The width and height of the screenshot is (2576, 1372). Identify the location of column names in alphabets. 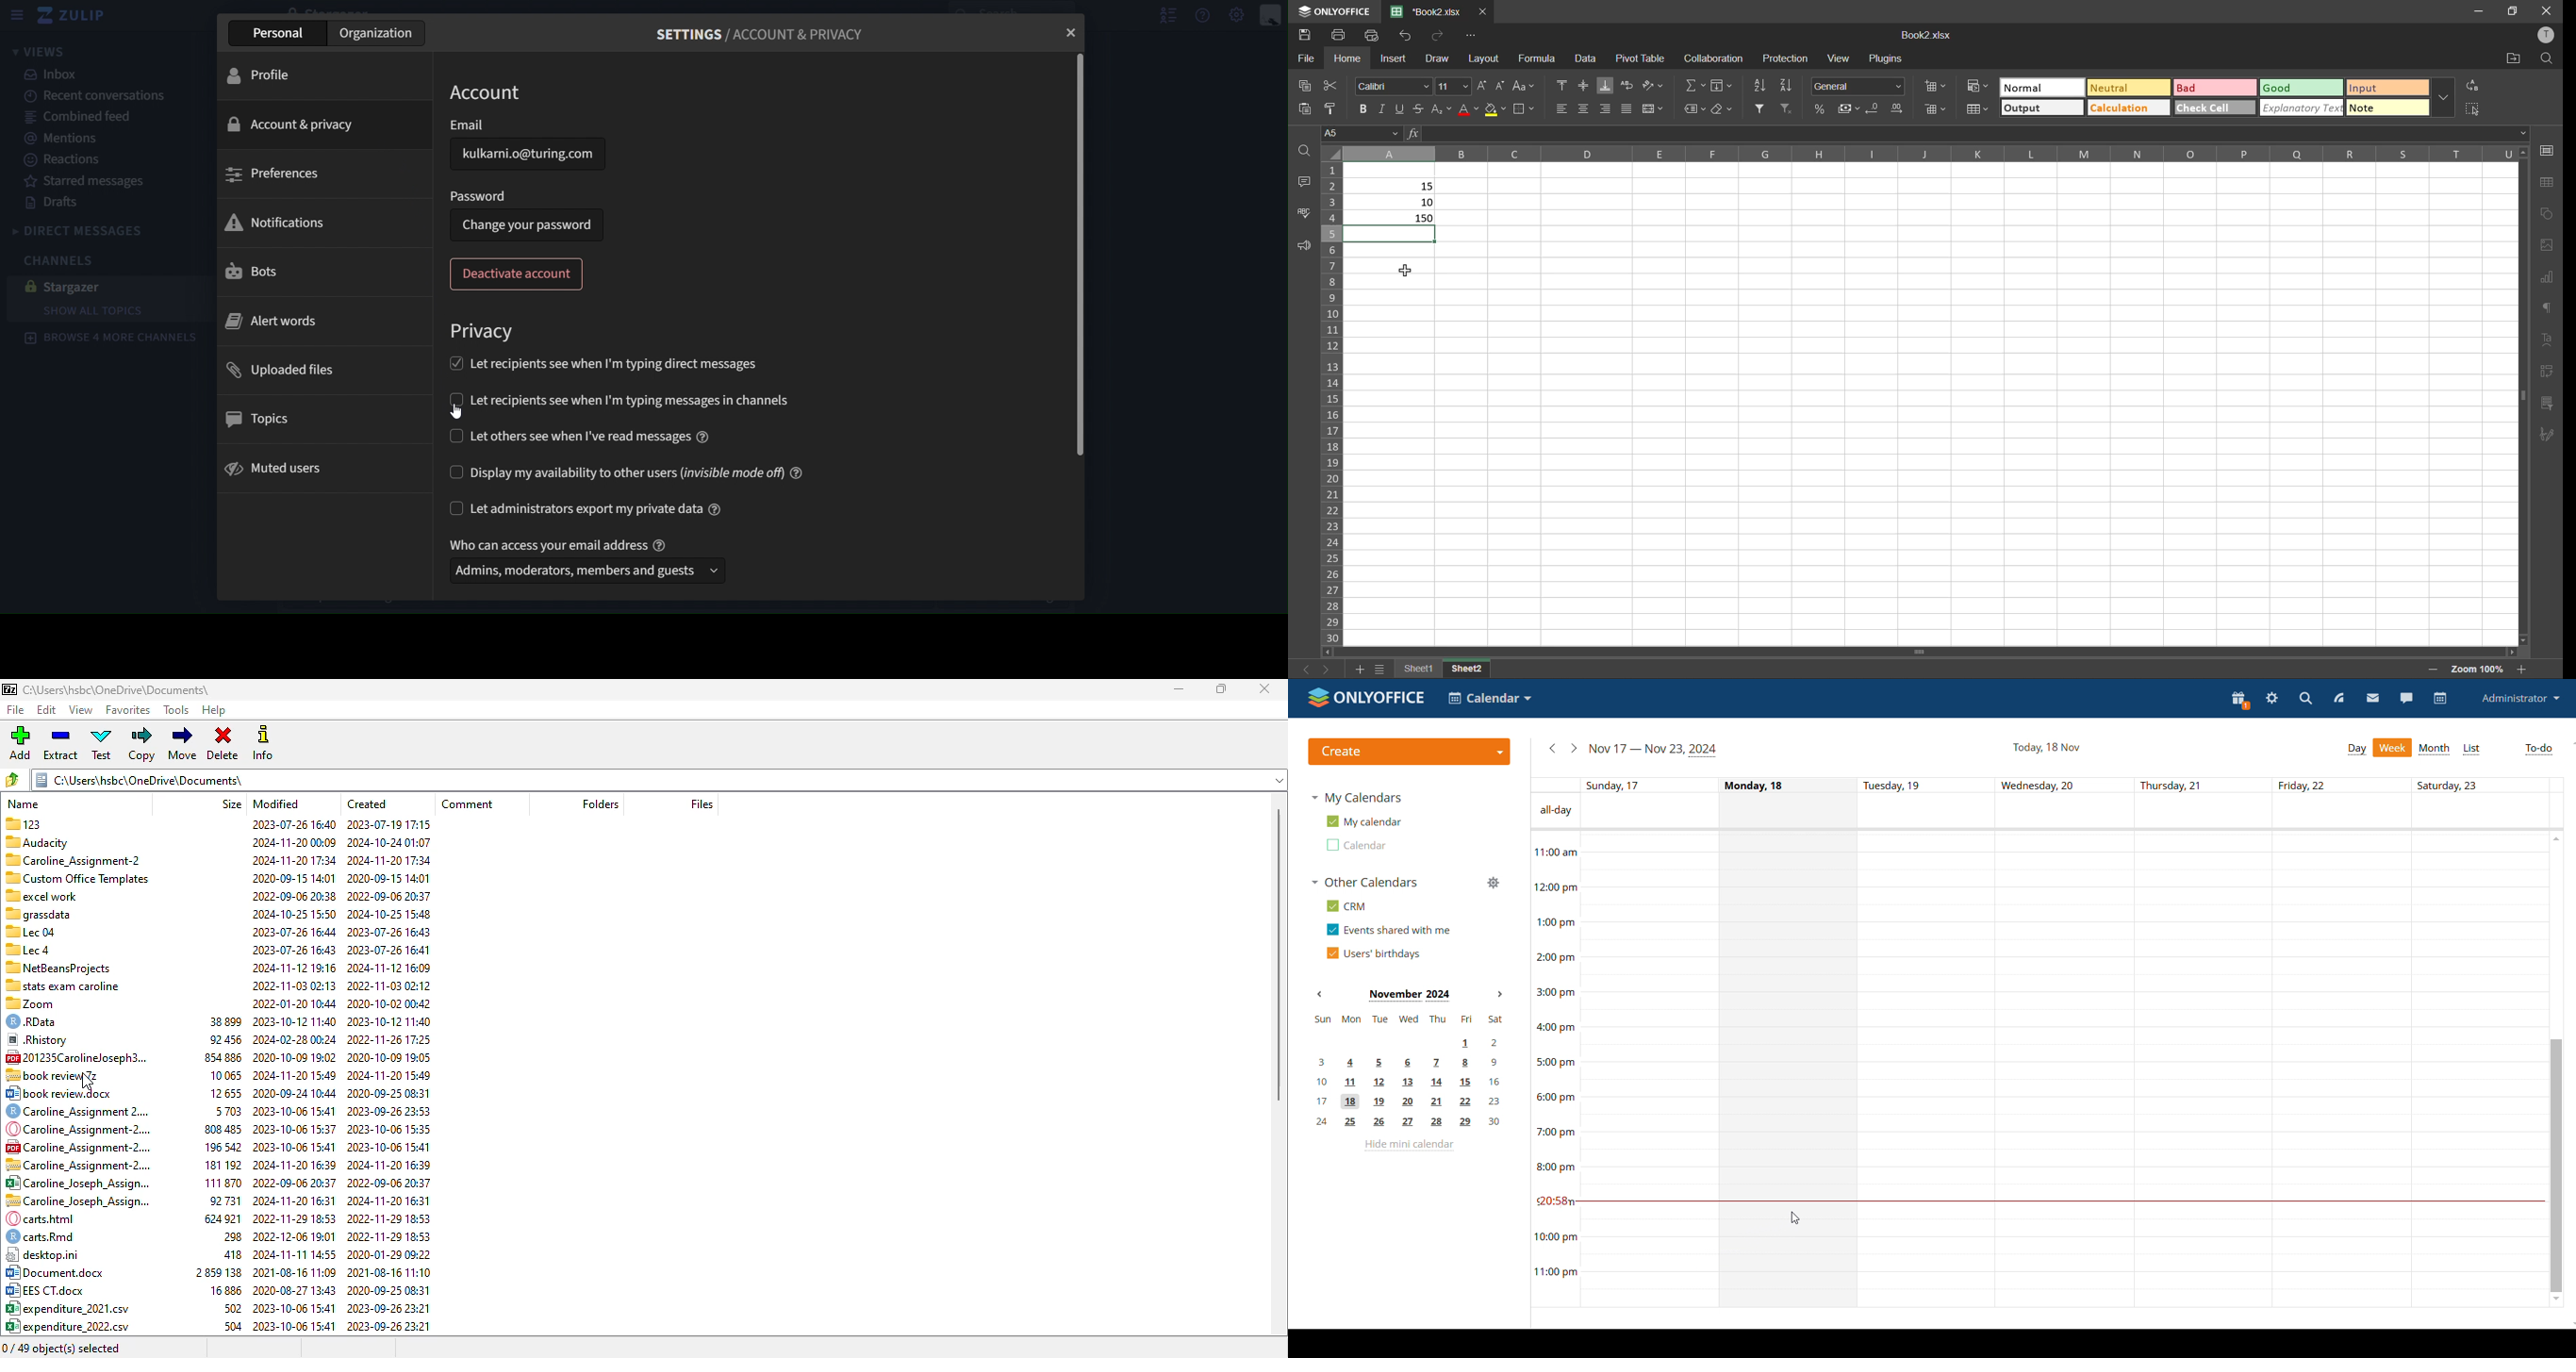
(1932, 153).